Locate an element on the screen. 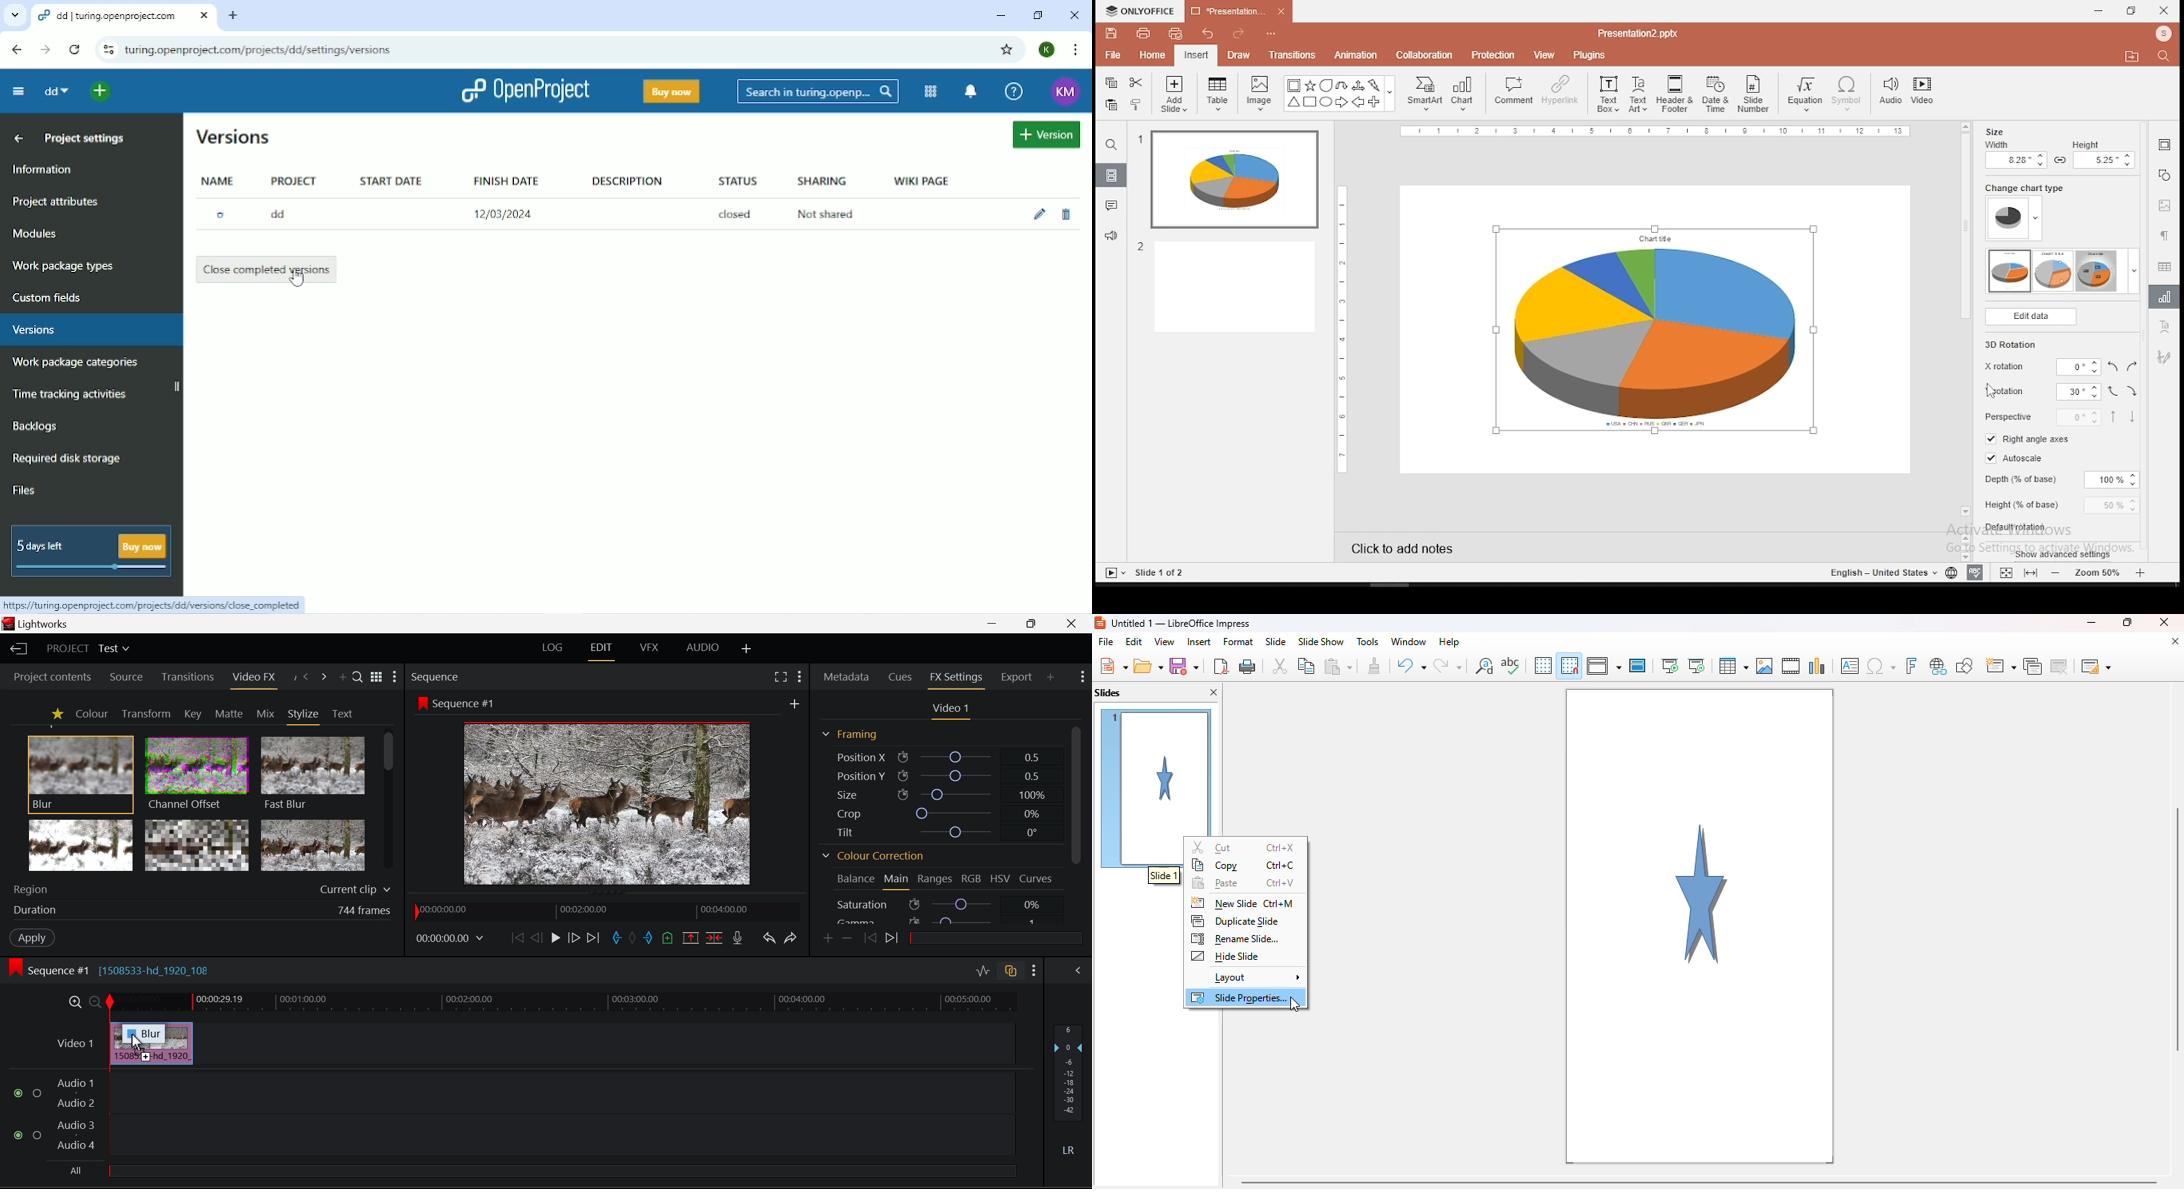 Image resolution: width=2184 pixels, height=1204 pixels. up is located at coordinates (2114, 391).